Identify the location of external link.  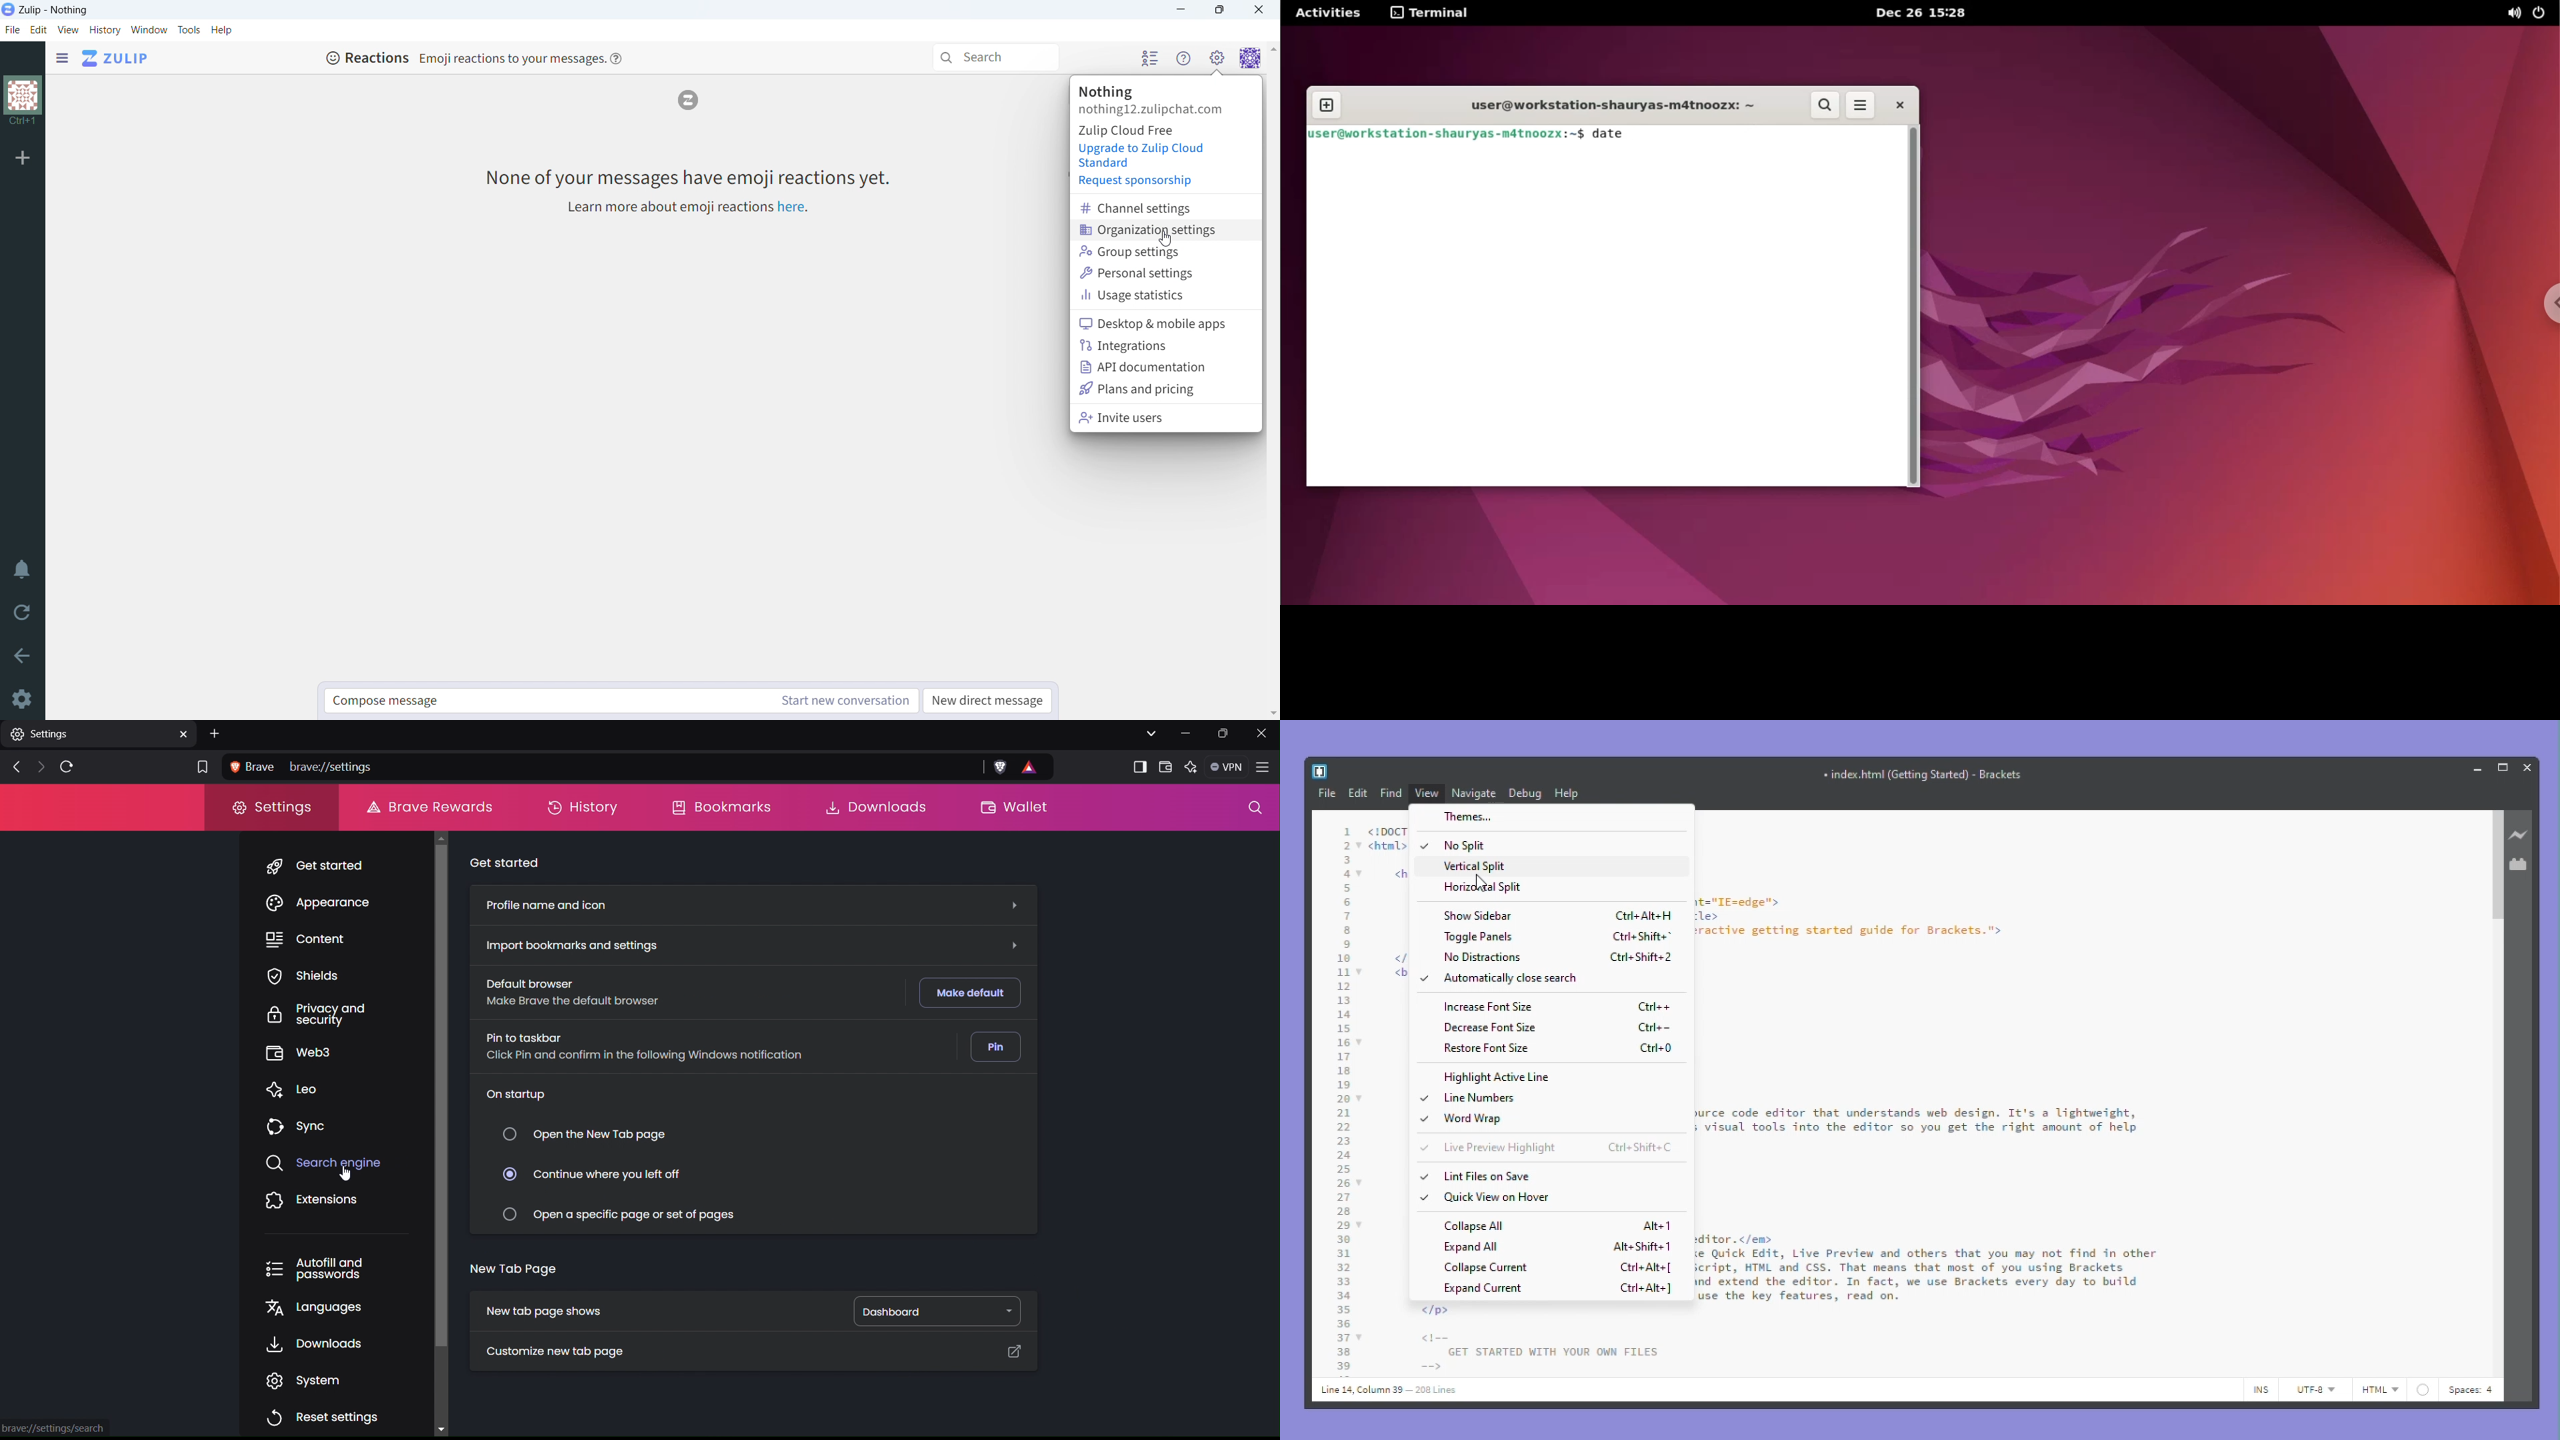
(791, 207).